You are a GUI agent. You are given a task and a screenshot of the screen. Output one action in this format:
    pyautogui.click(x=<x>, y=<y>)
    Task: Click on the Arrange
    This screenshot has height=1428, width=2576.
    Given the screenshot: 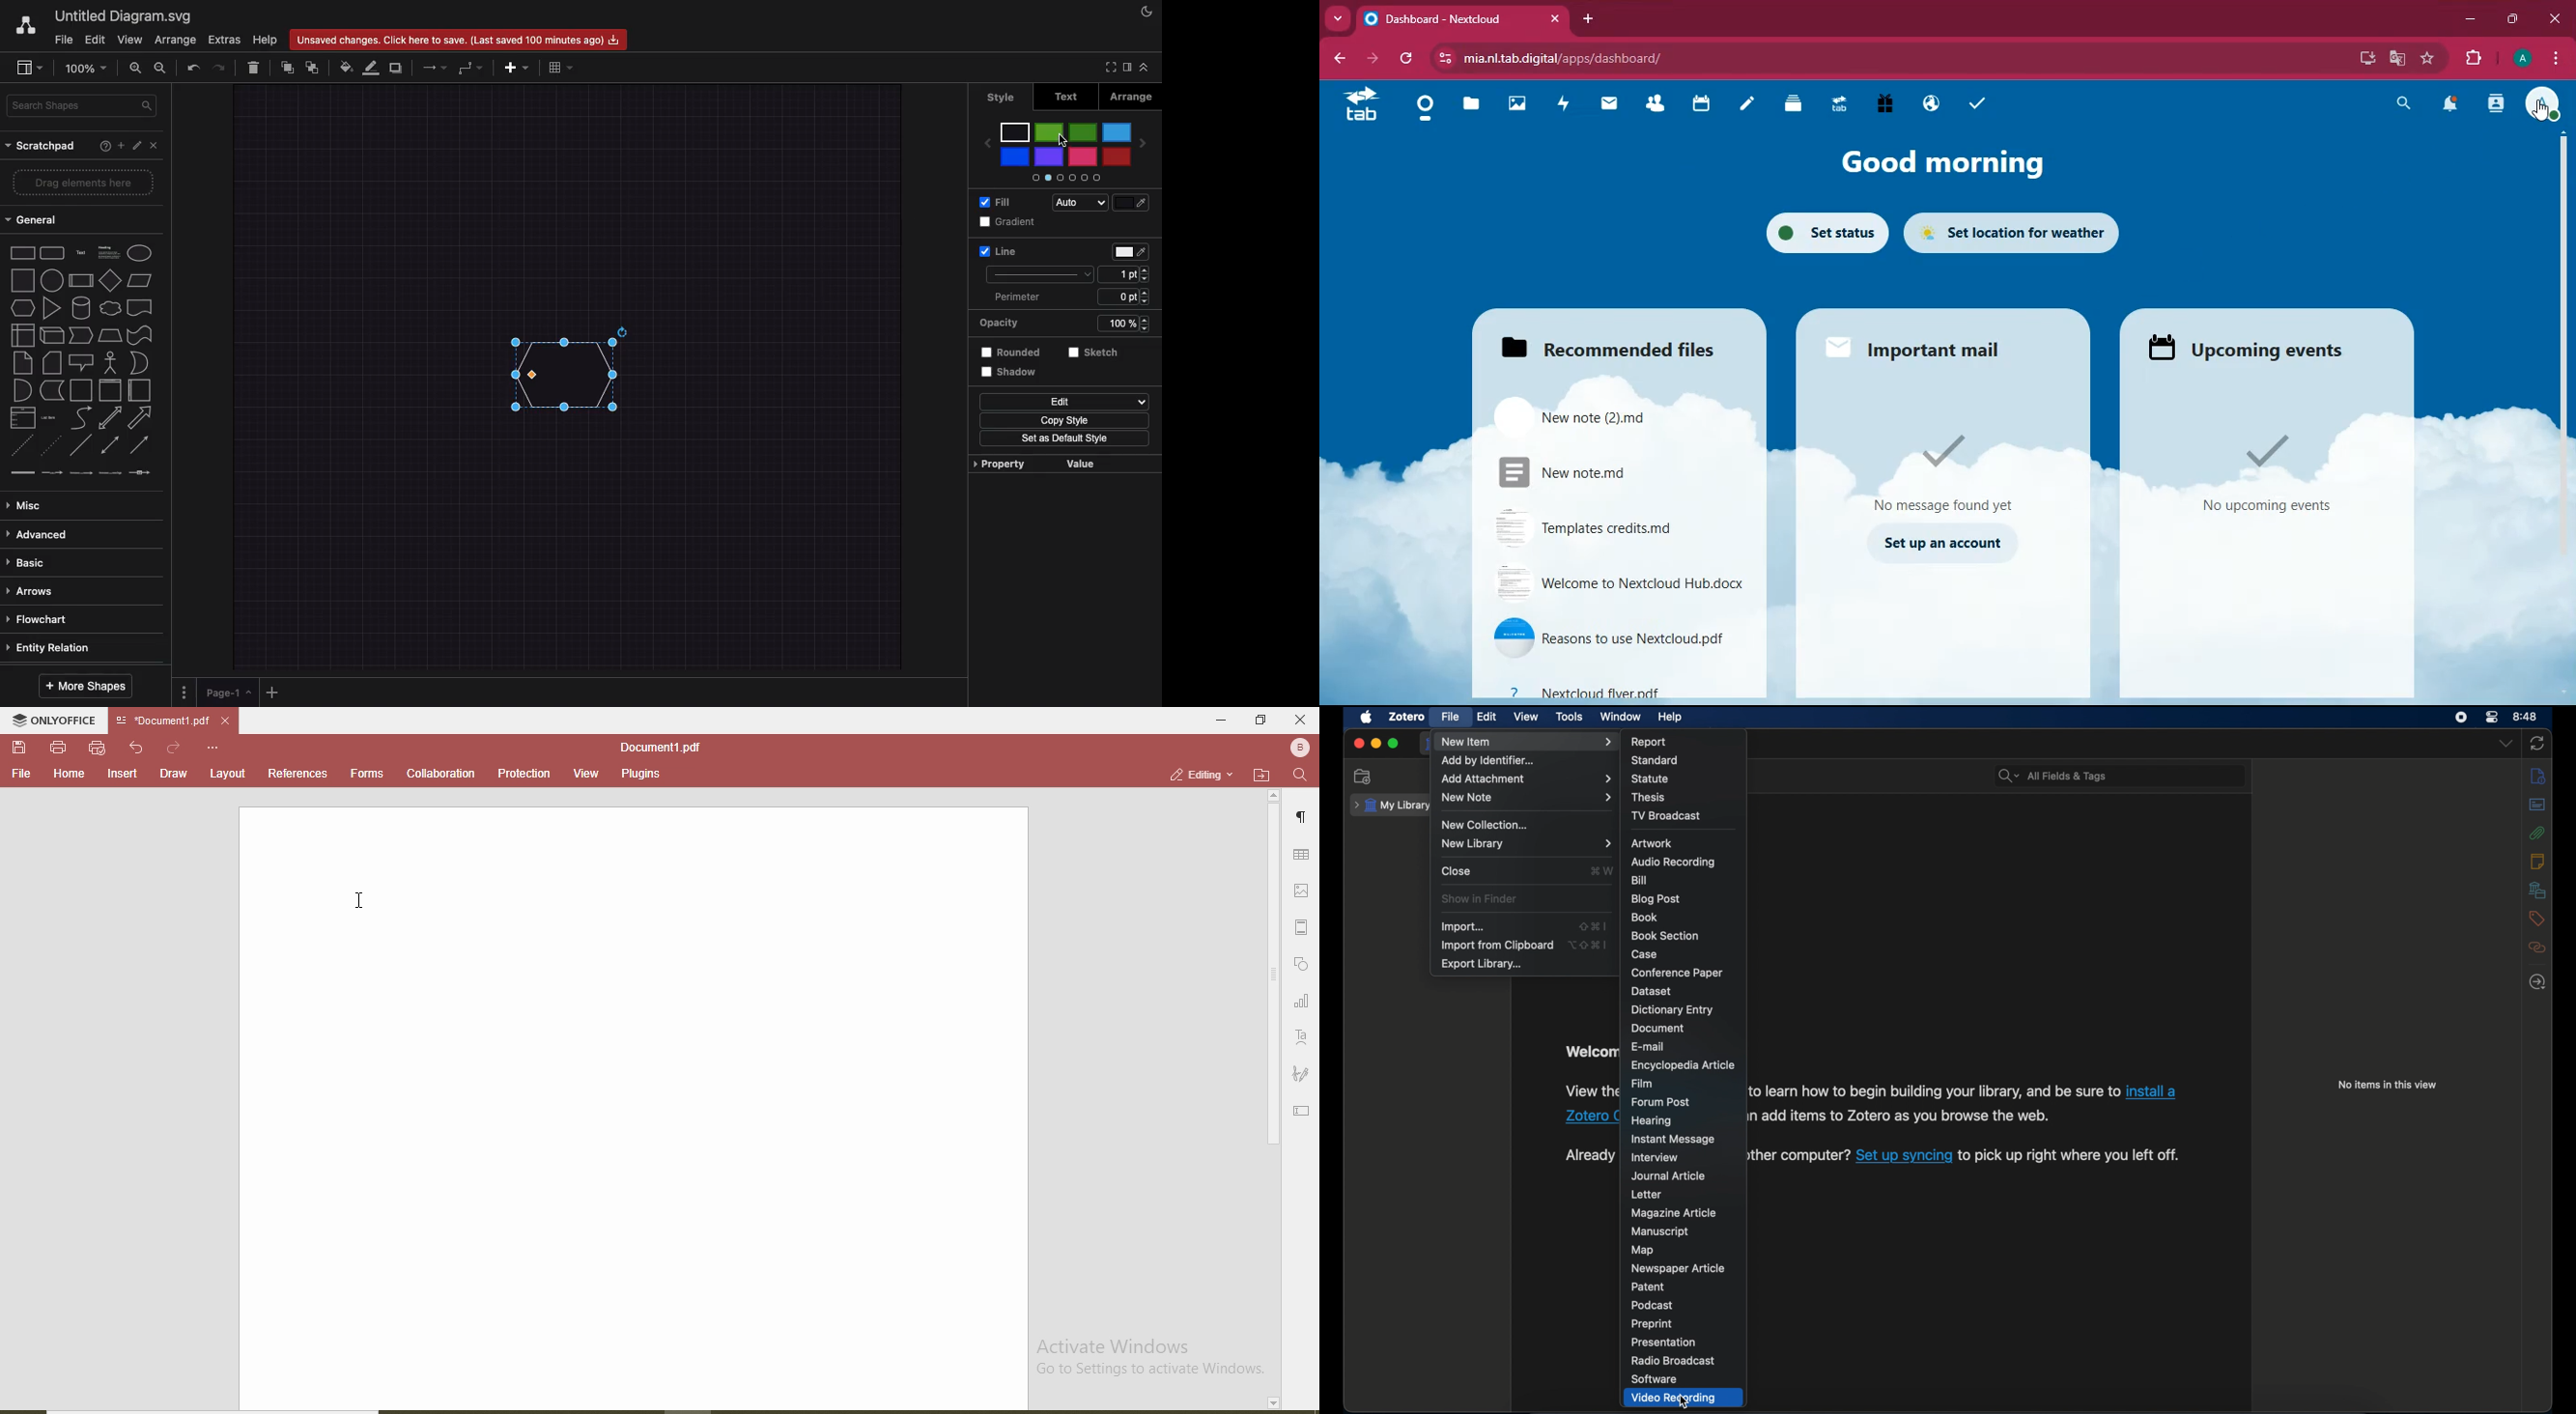 What is the action you would take?
    pyautogui.click(x=1130, y=96)
    